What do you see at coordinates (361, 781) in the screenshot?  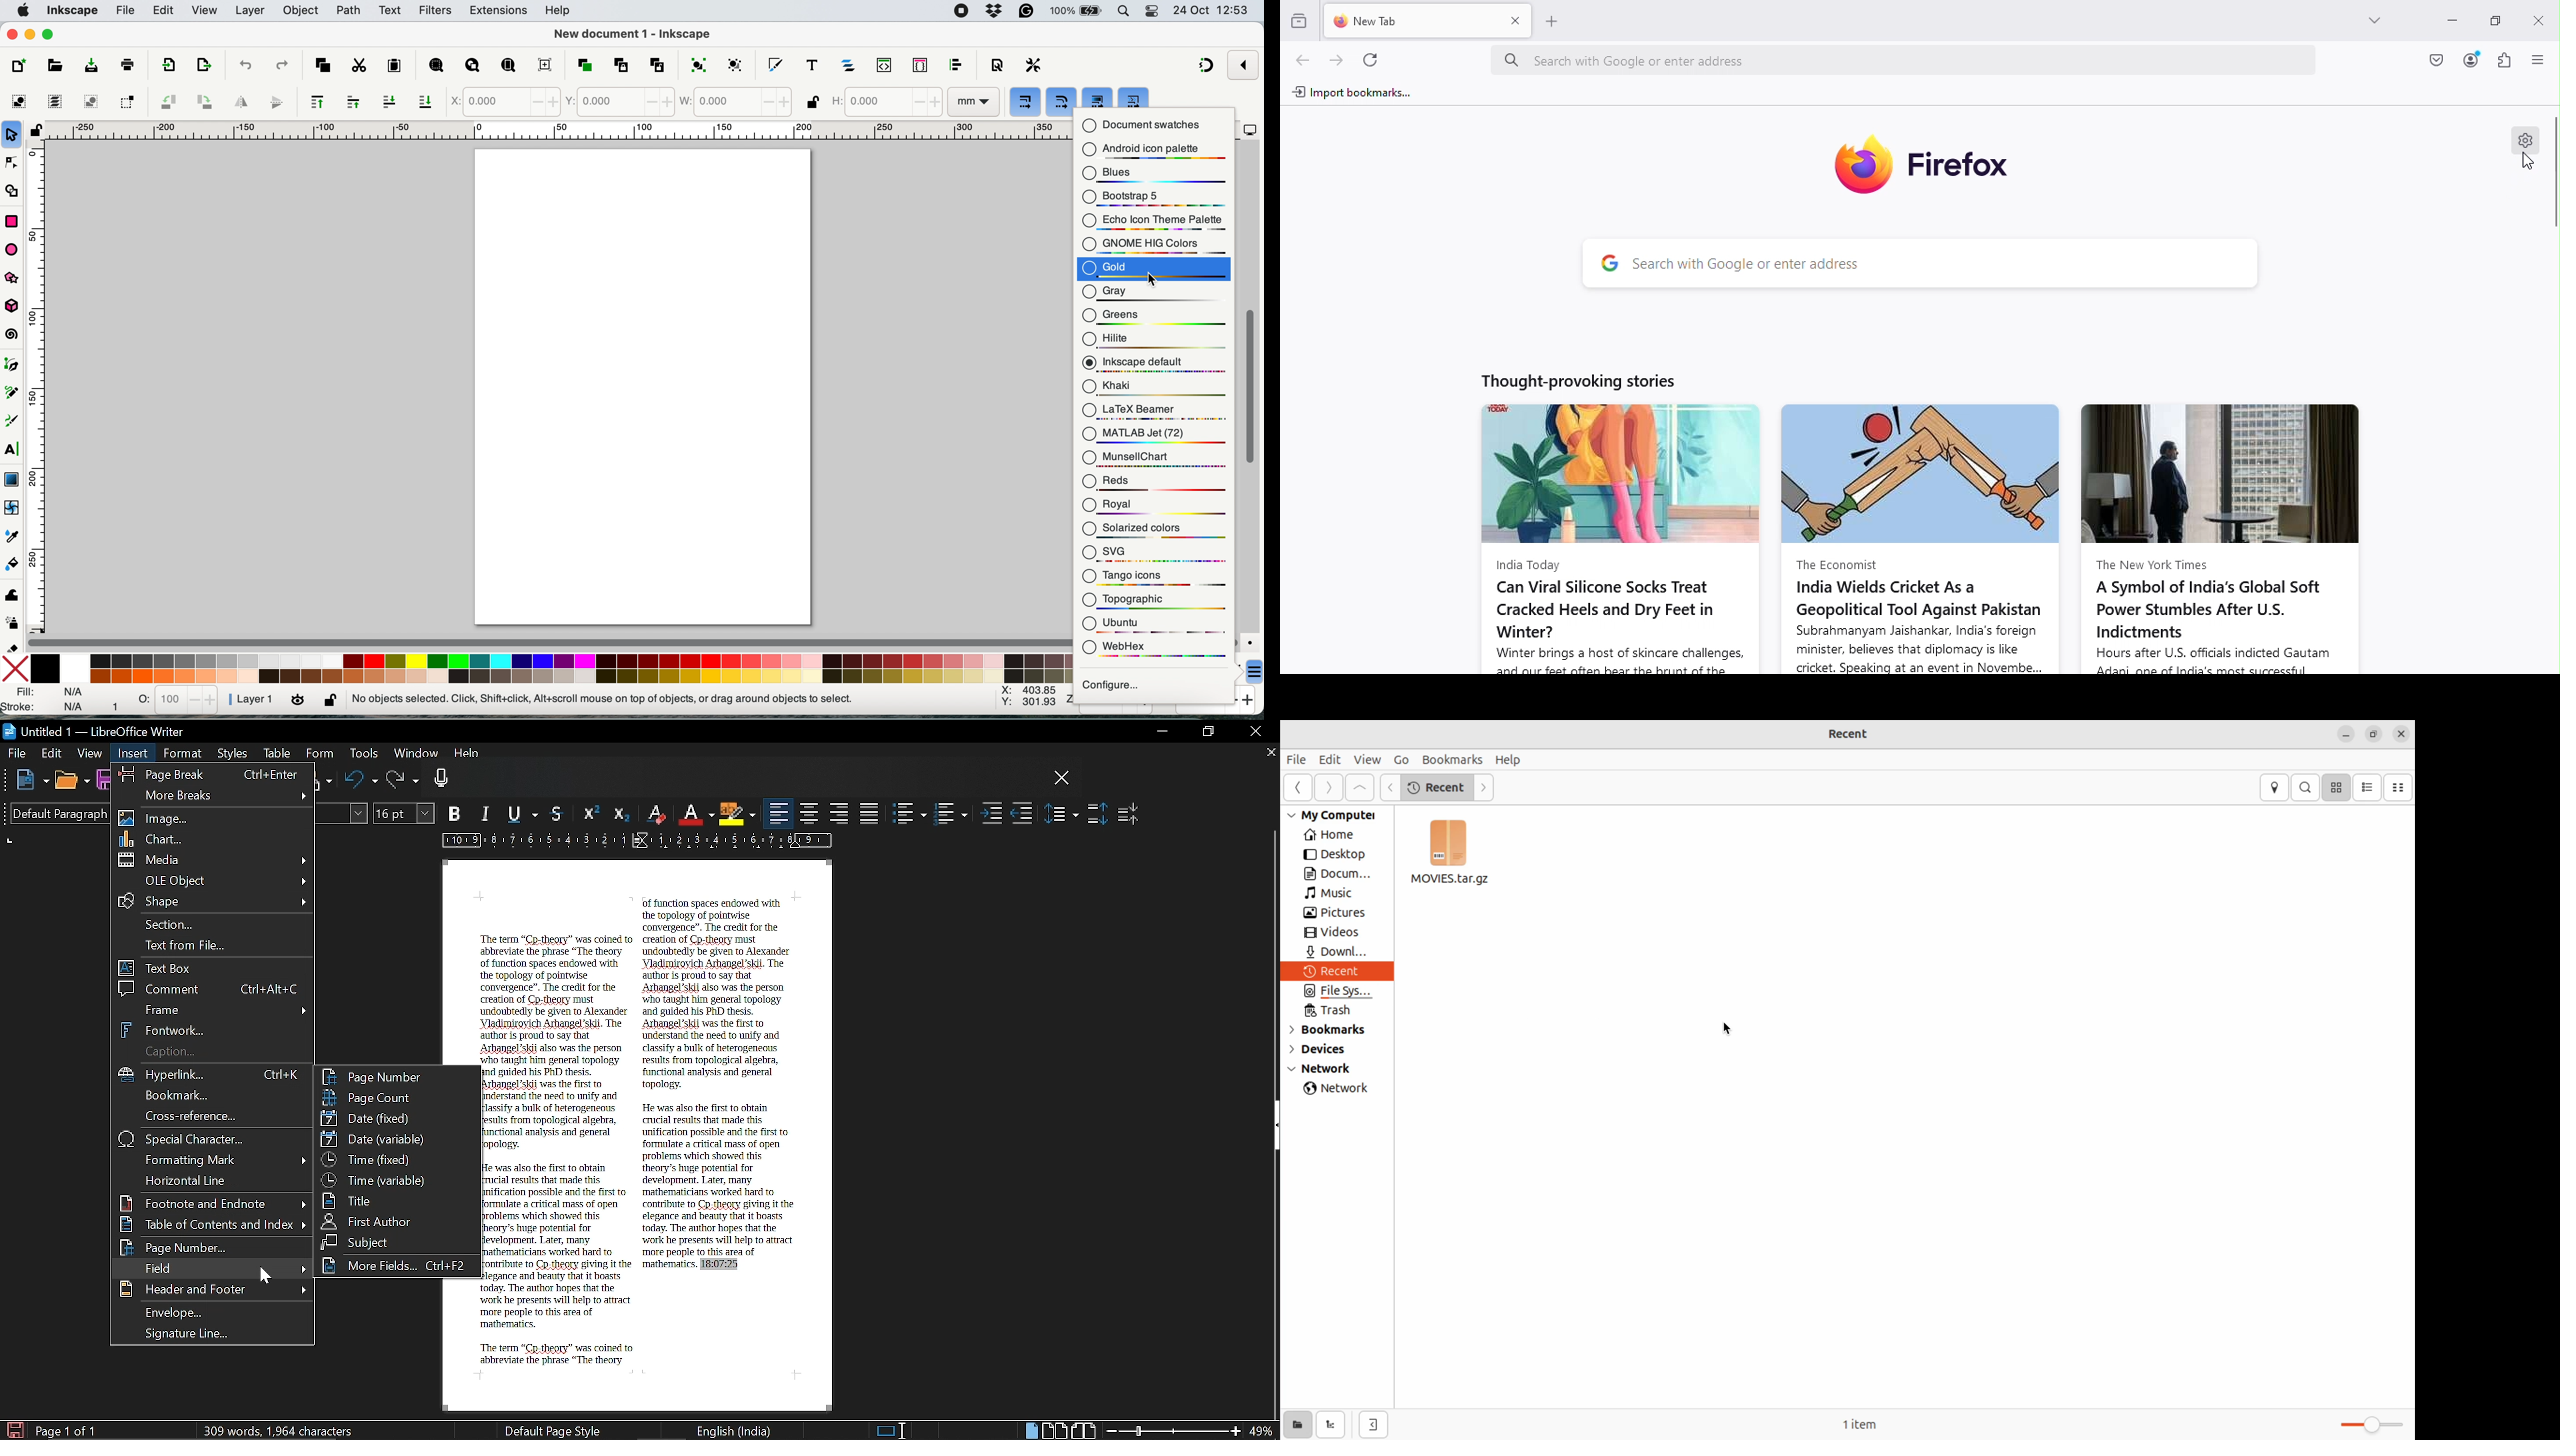 I see `Undo` at bounding box center [361, 781].